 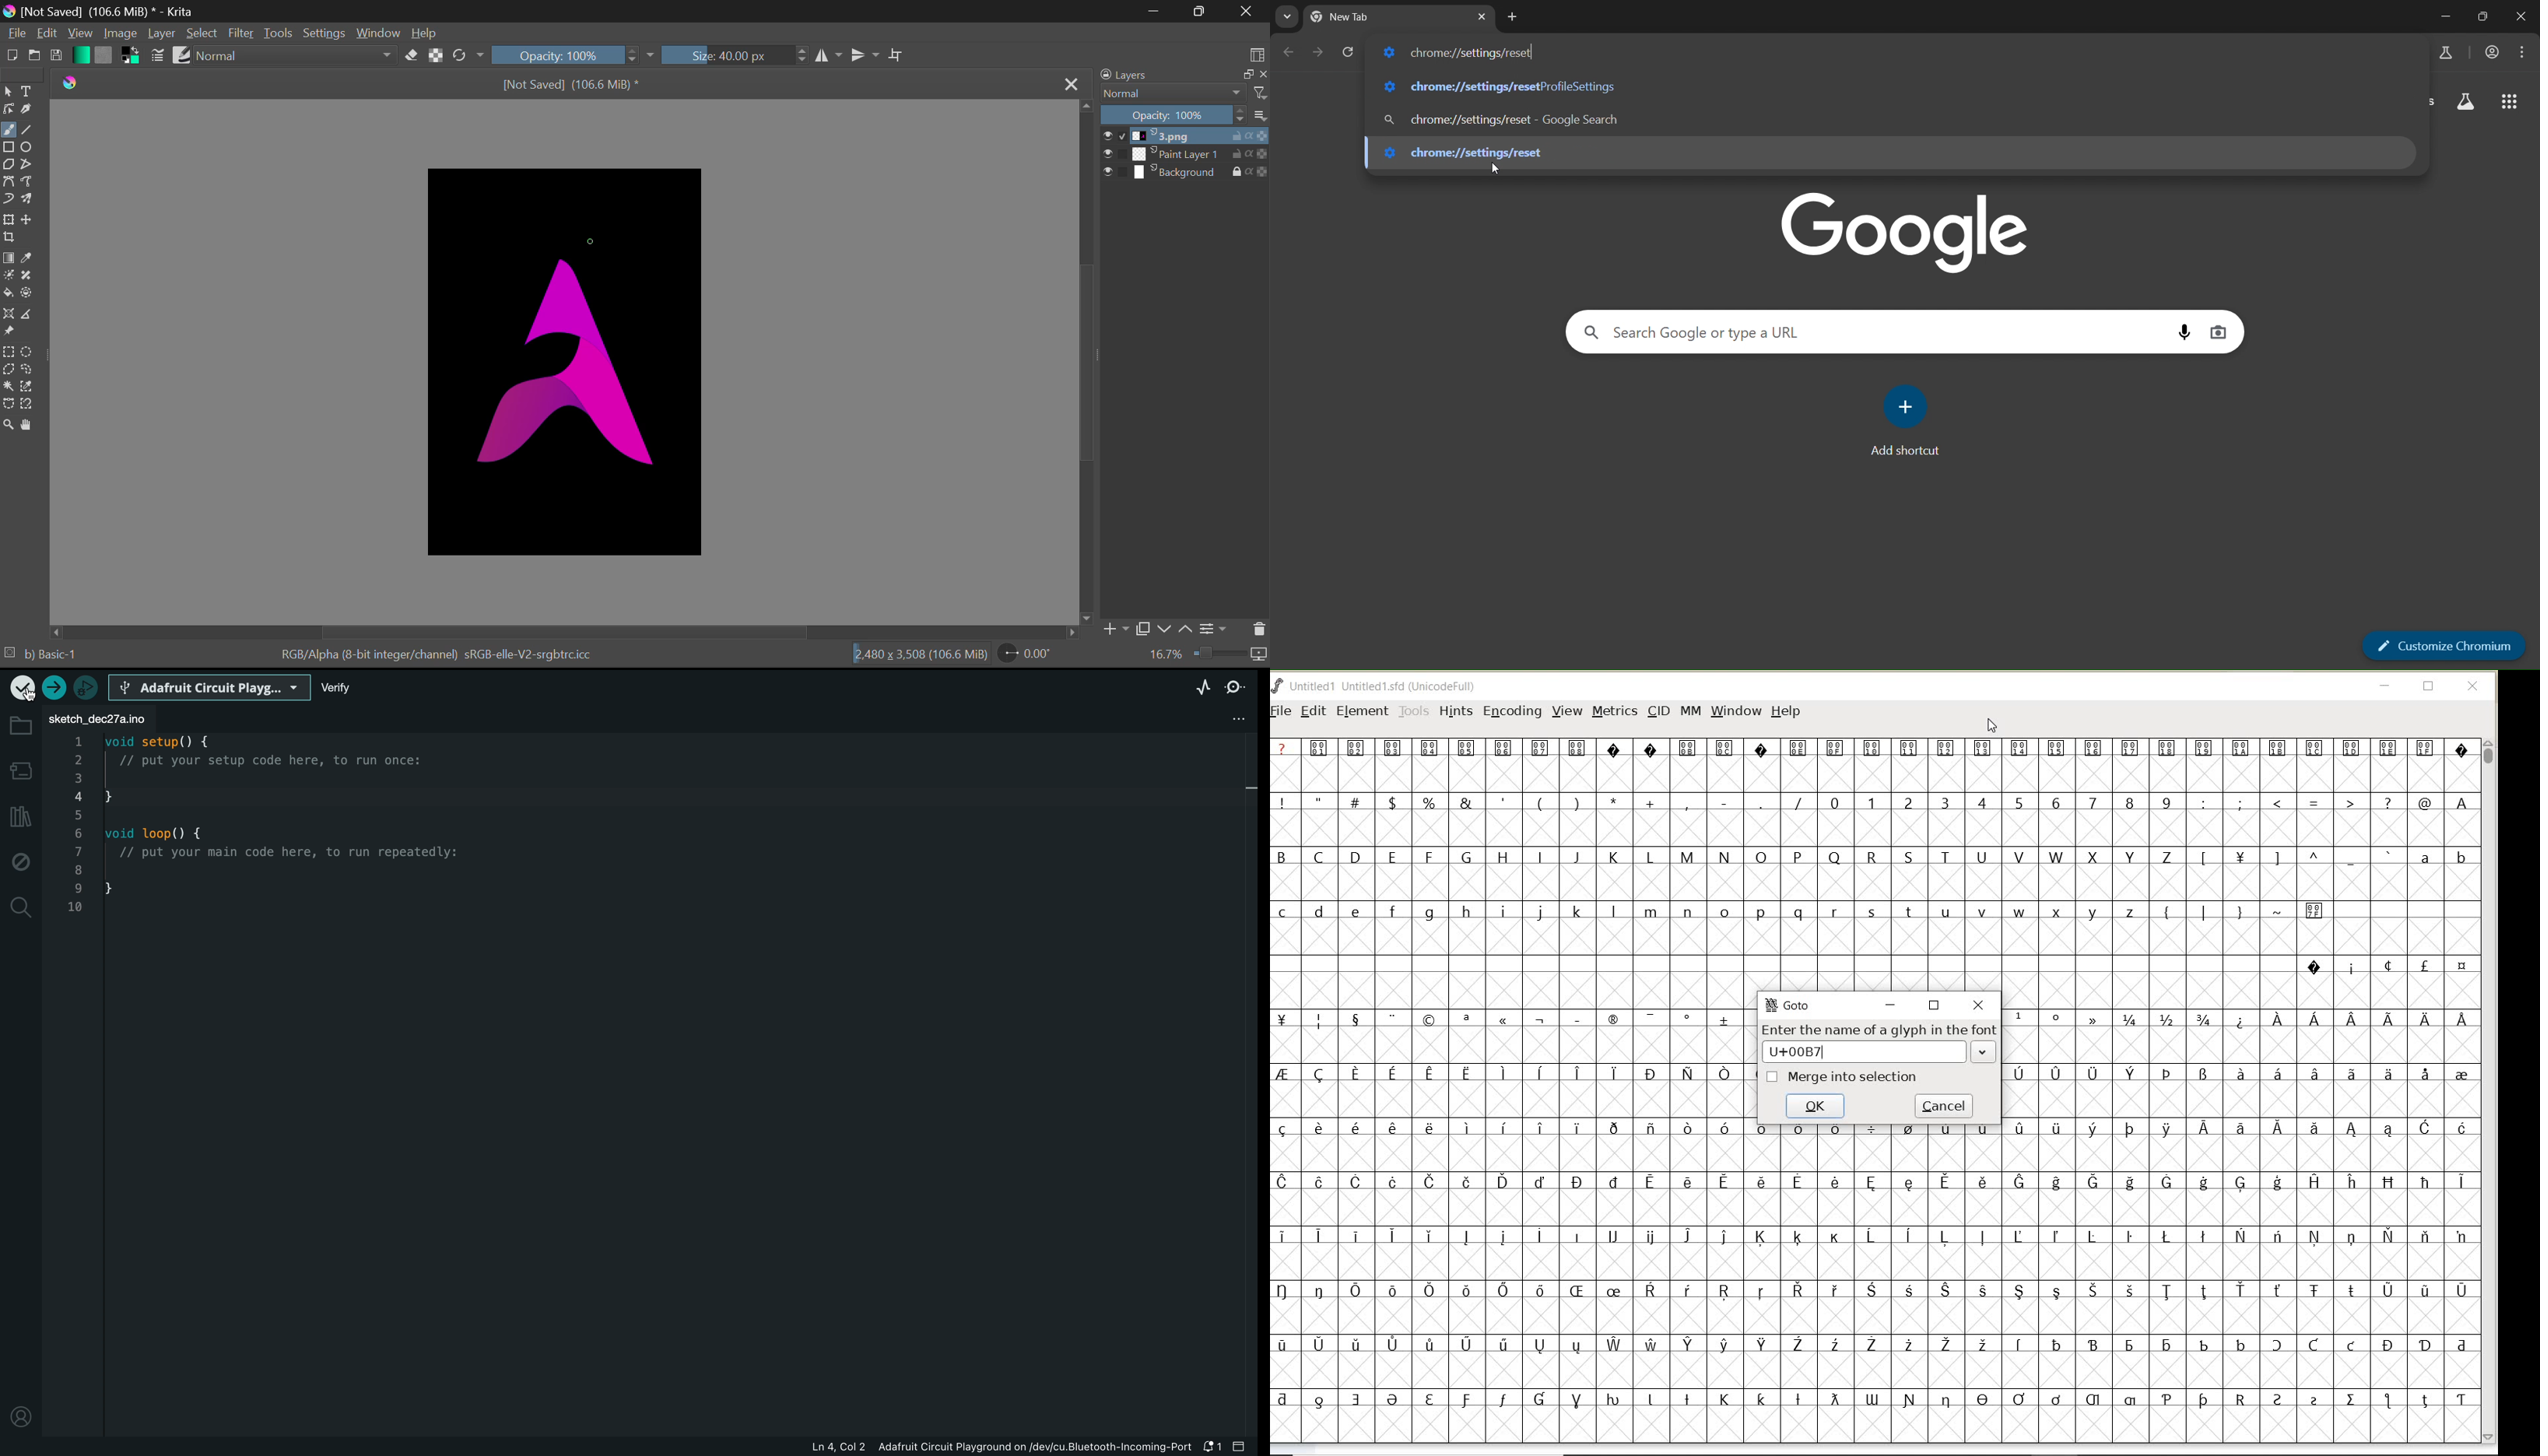 I want to click on lowercase letters, so click(x=1710, y=915).